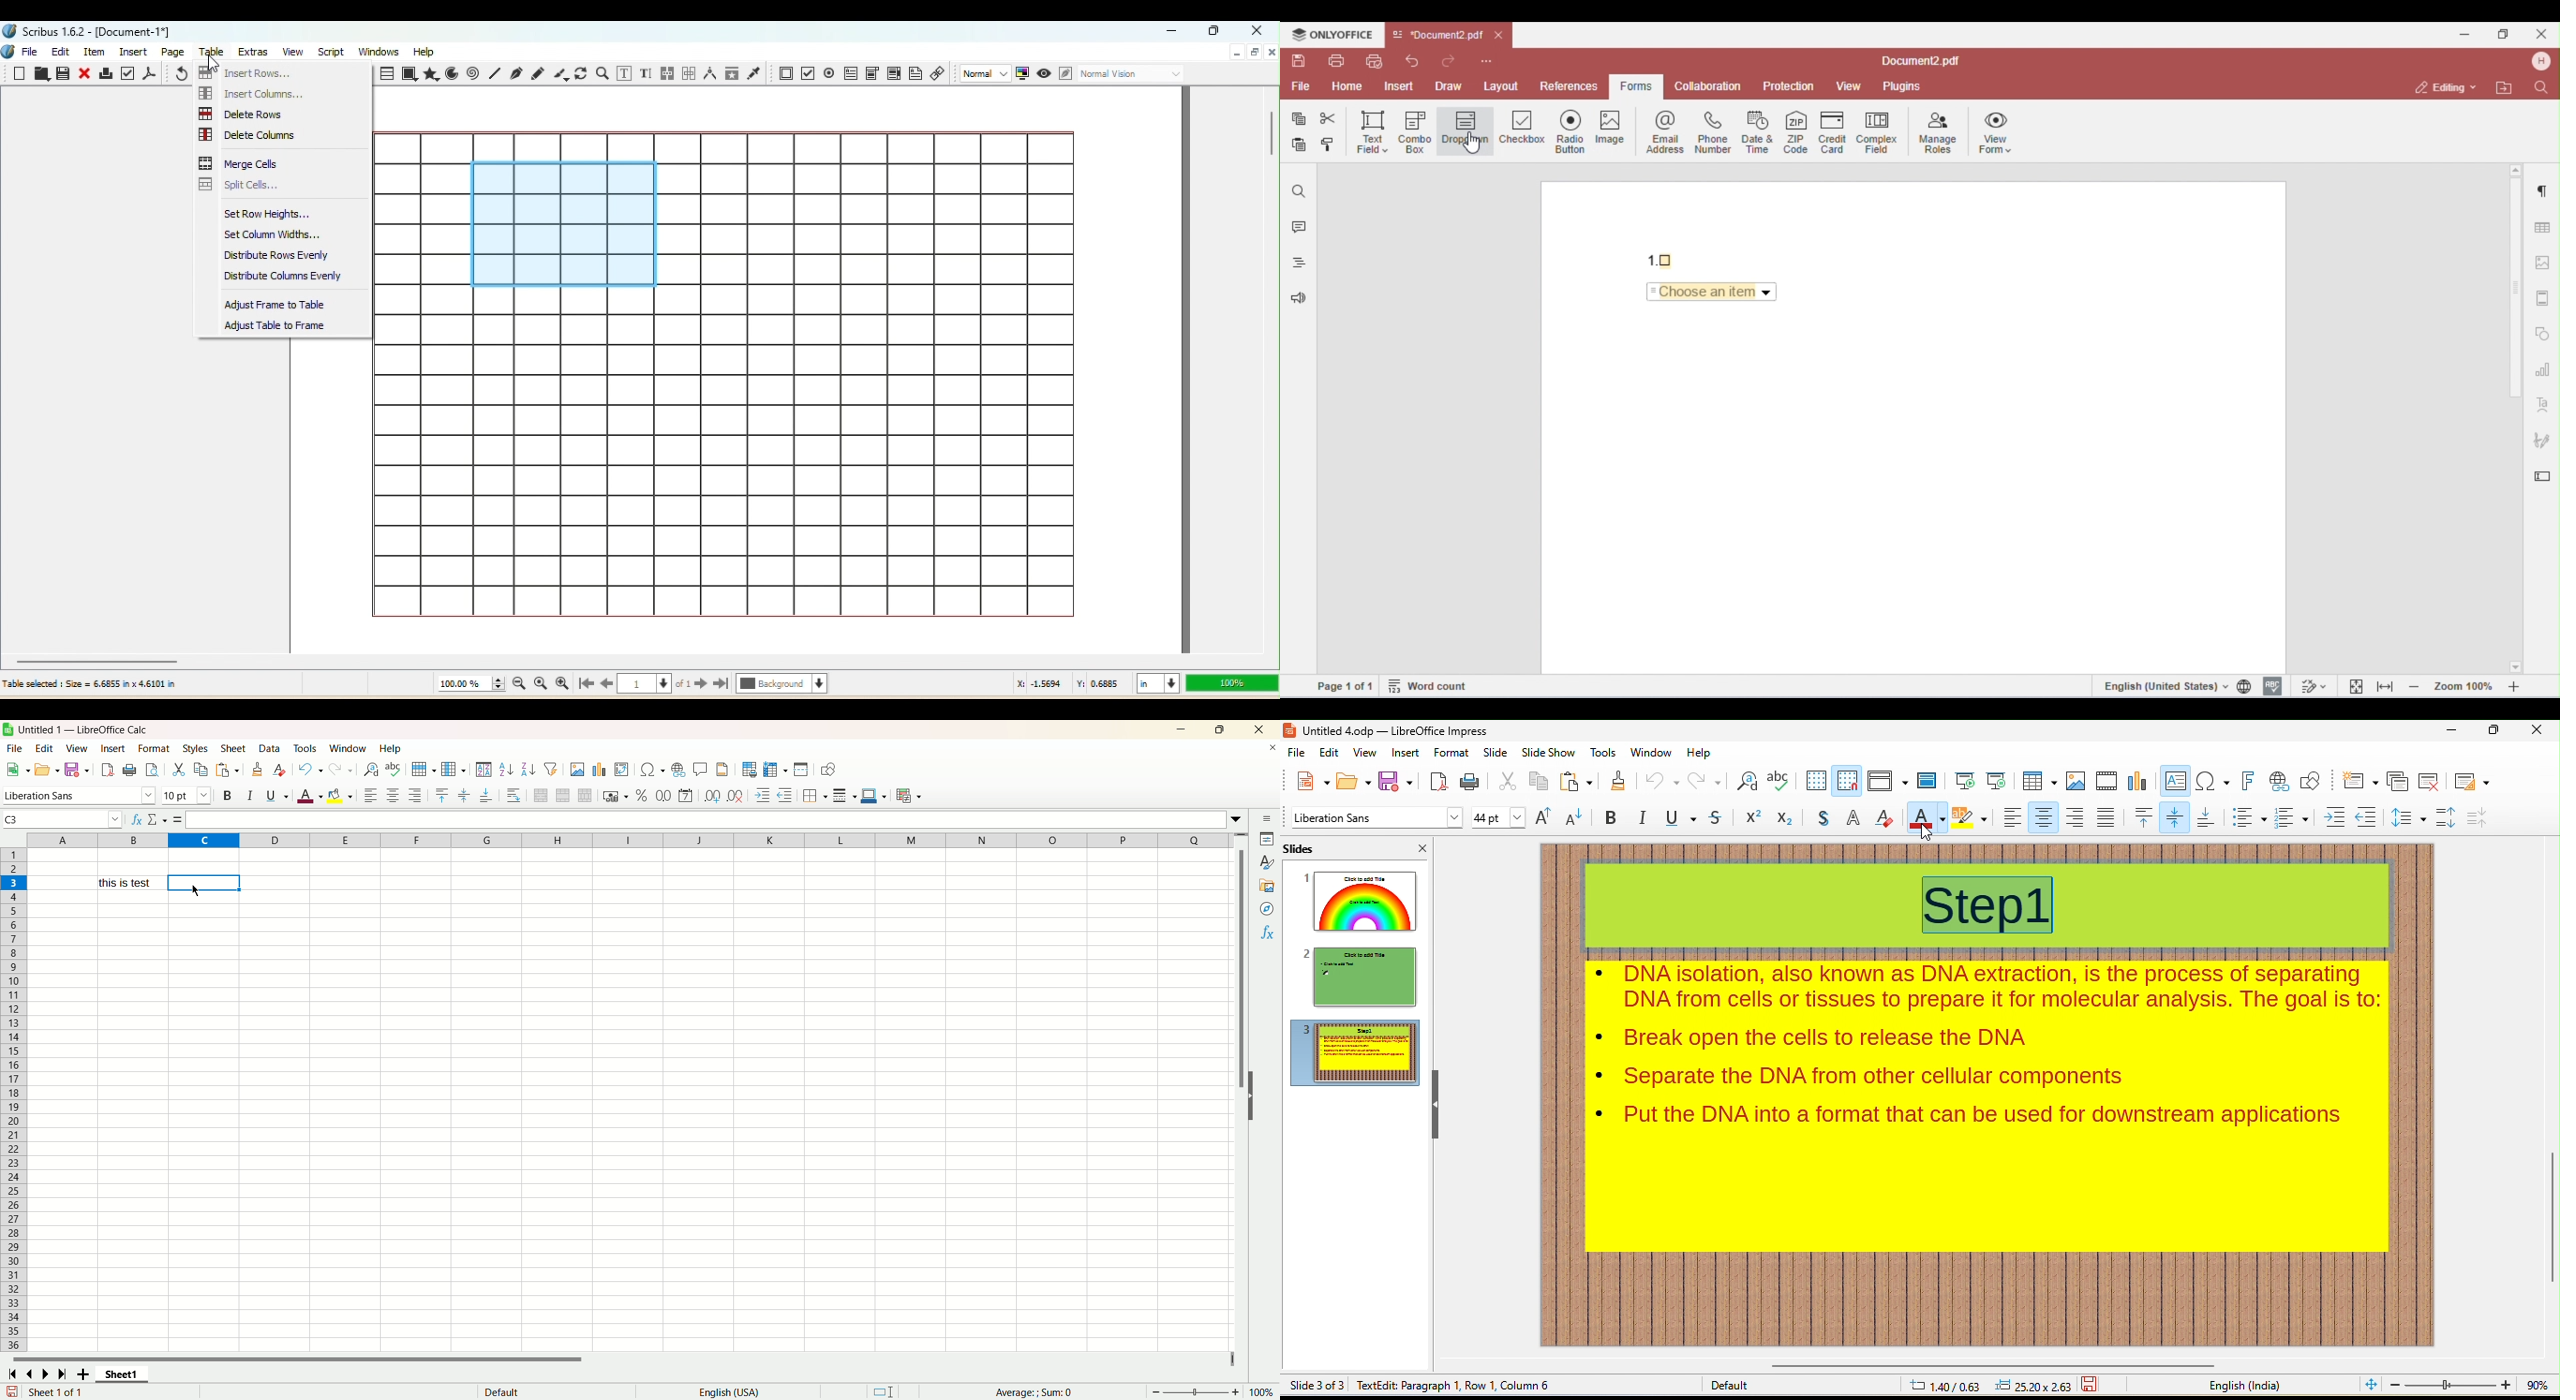  I want to click on File, so click(33, 50).